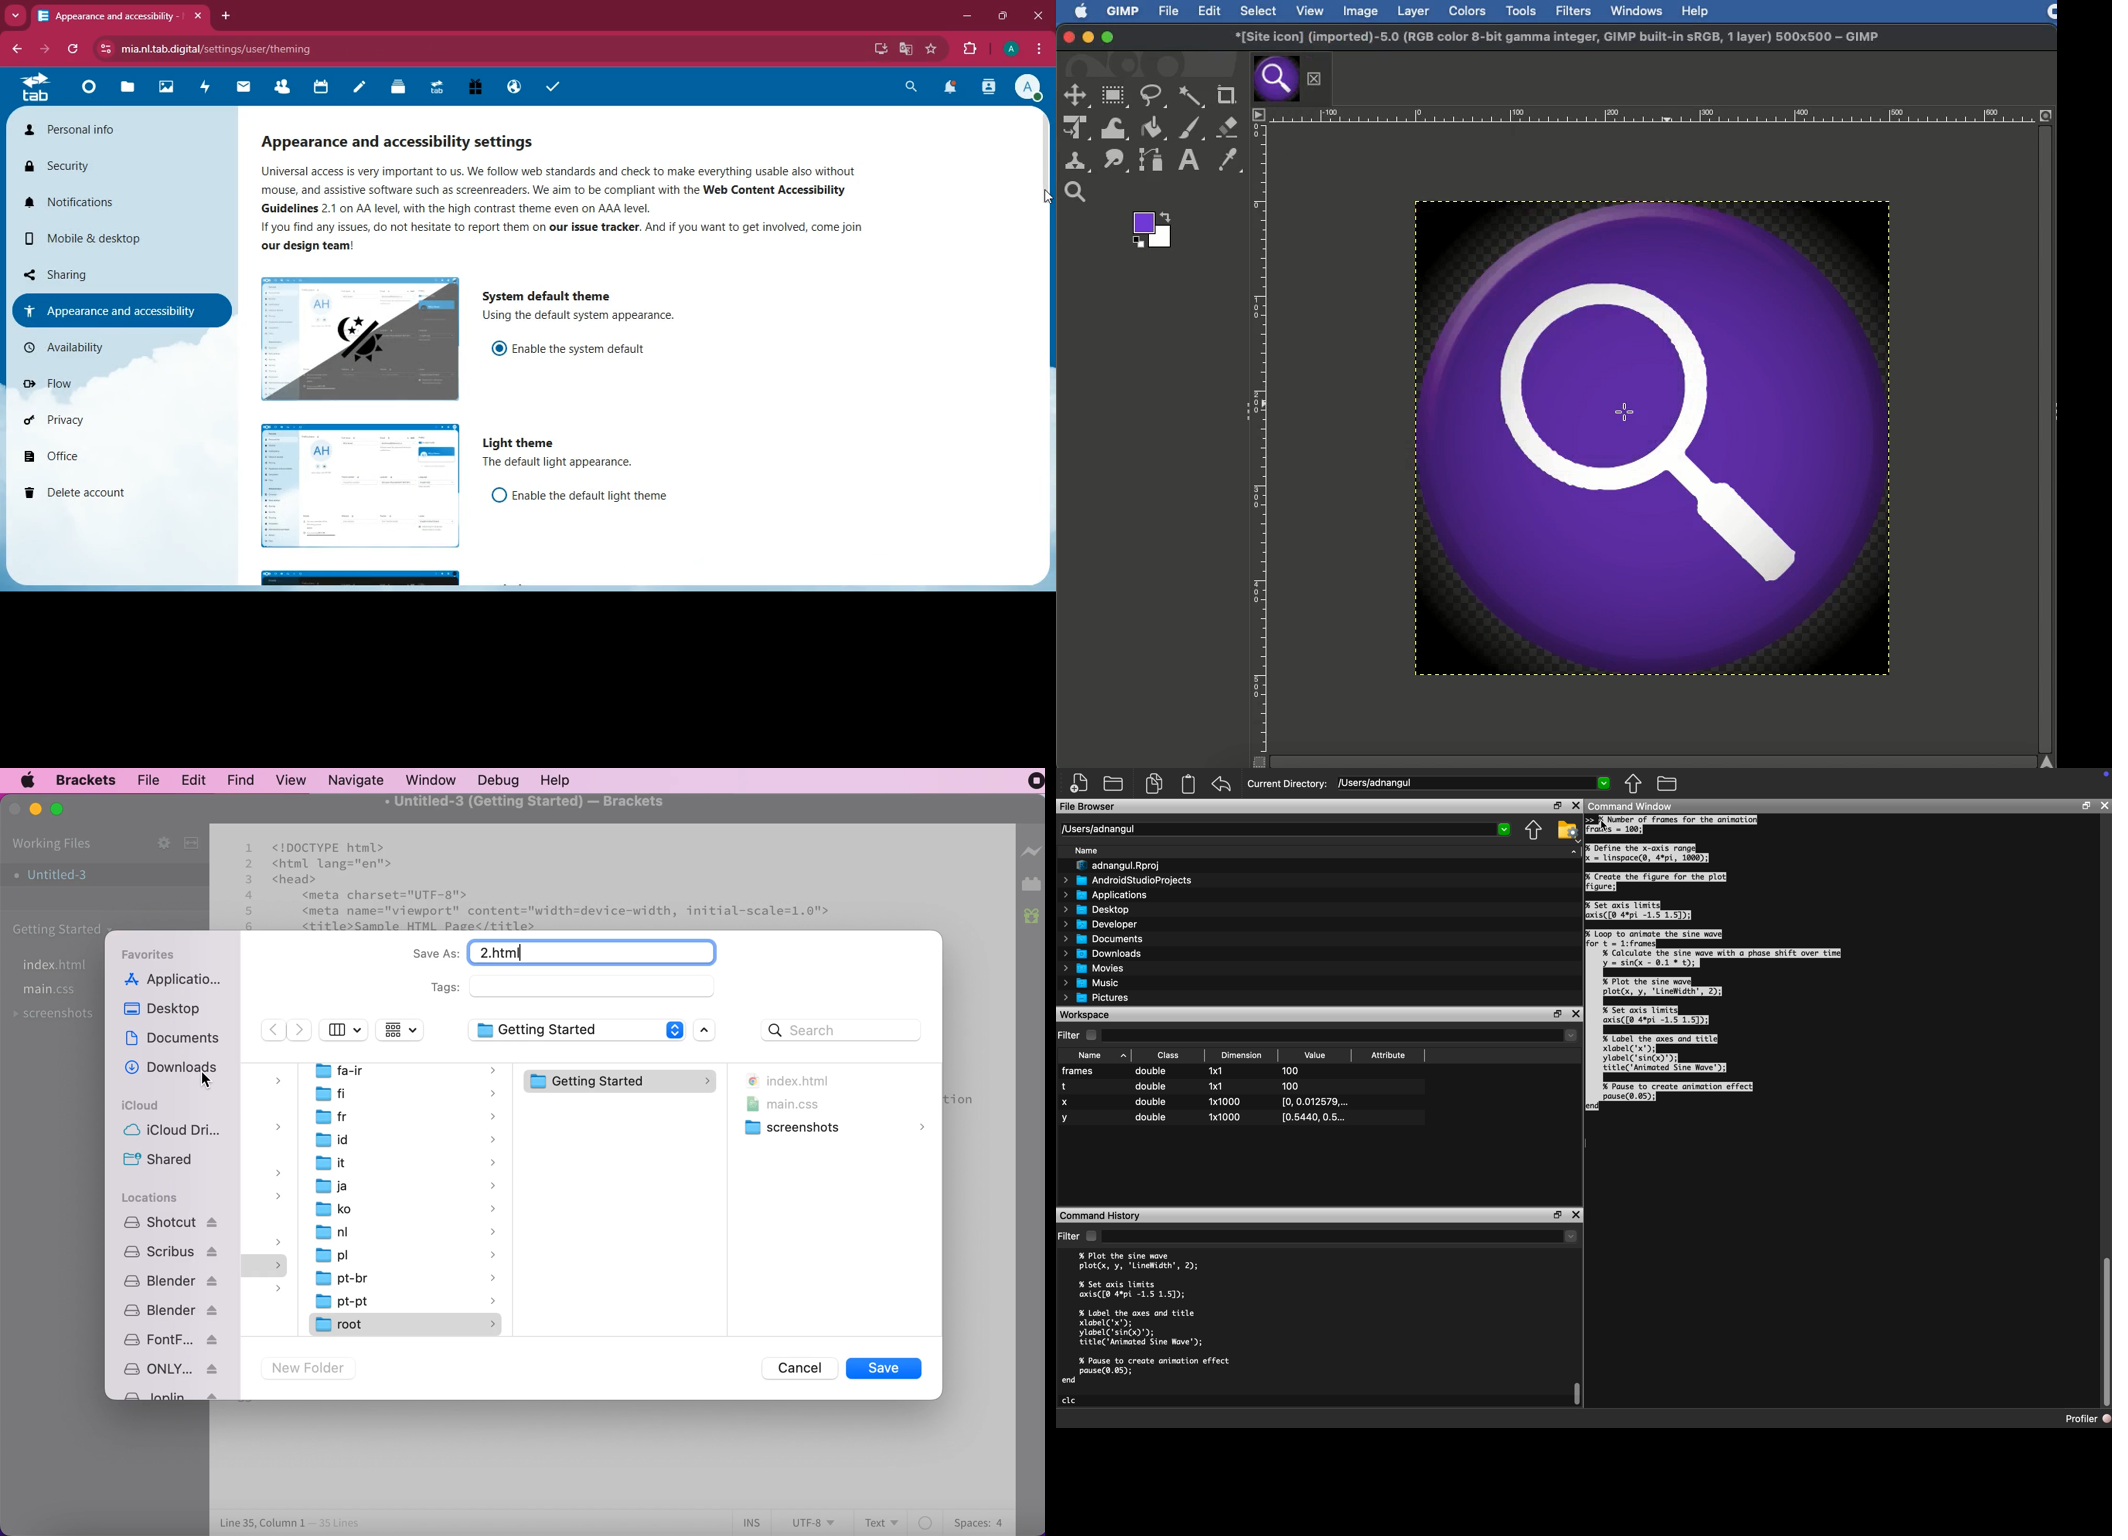 The image size is (2128, 1540). I want to click on tab, so click(41, 87).